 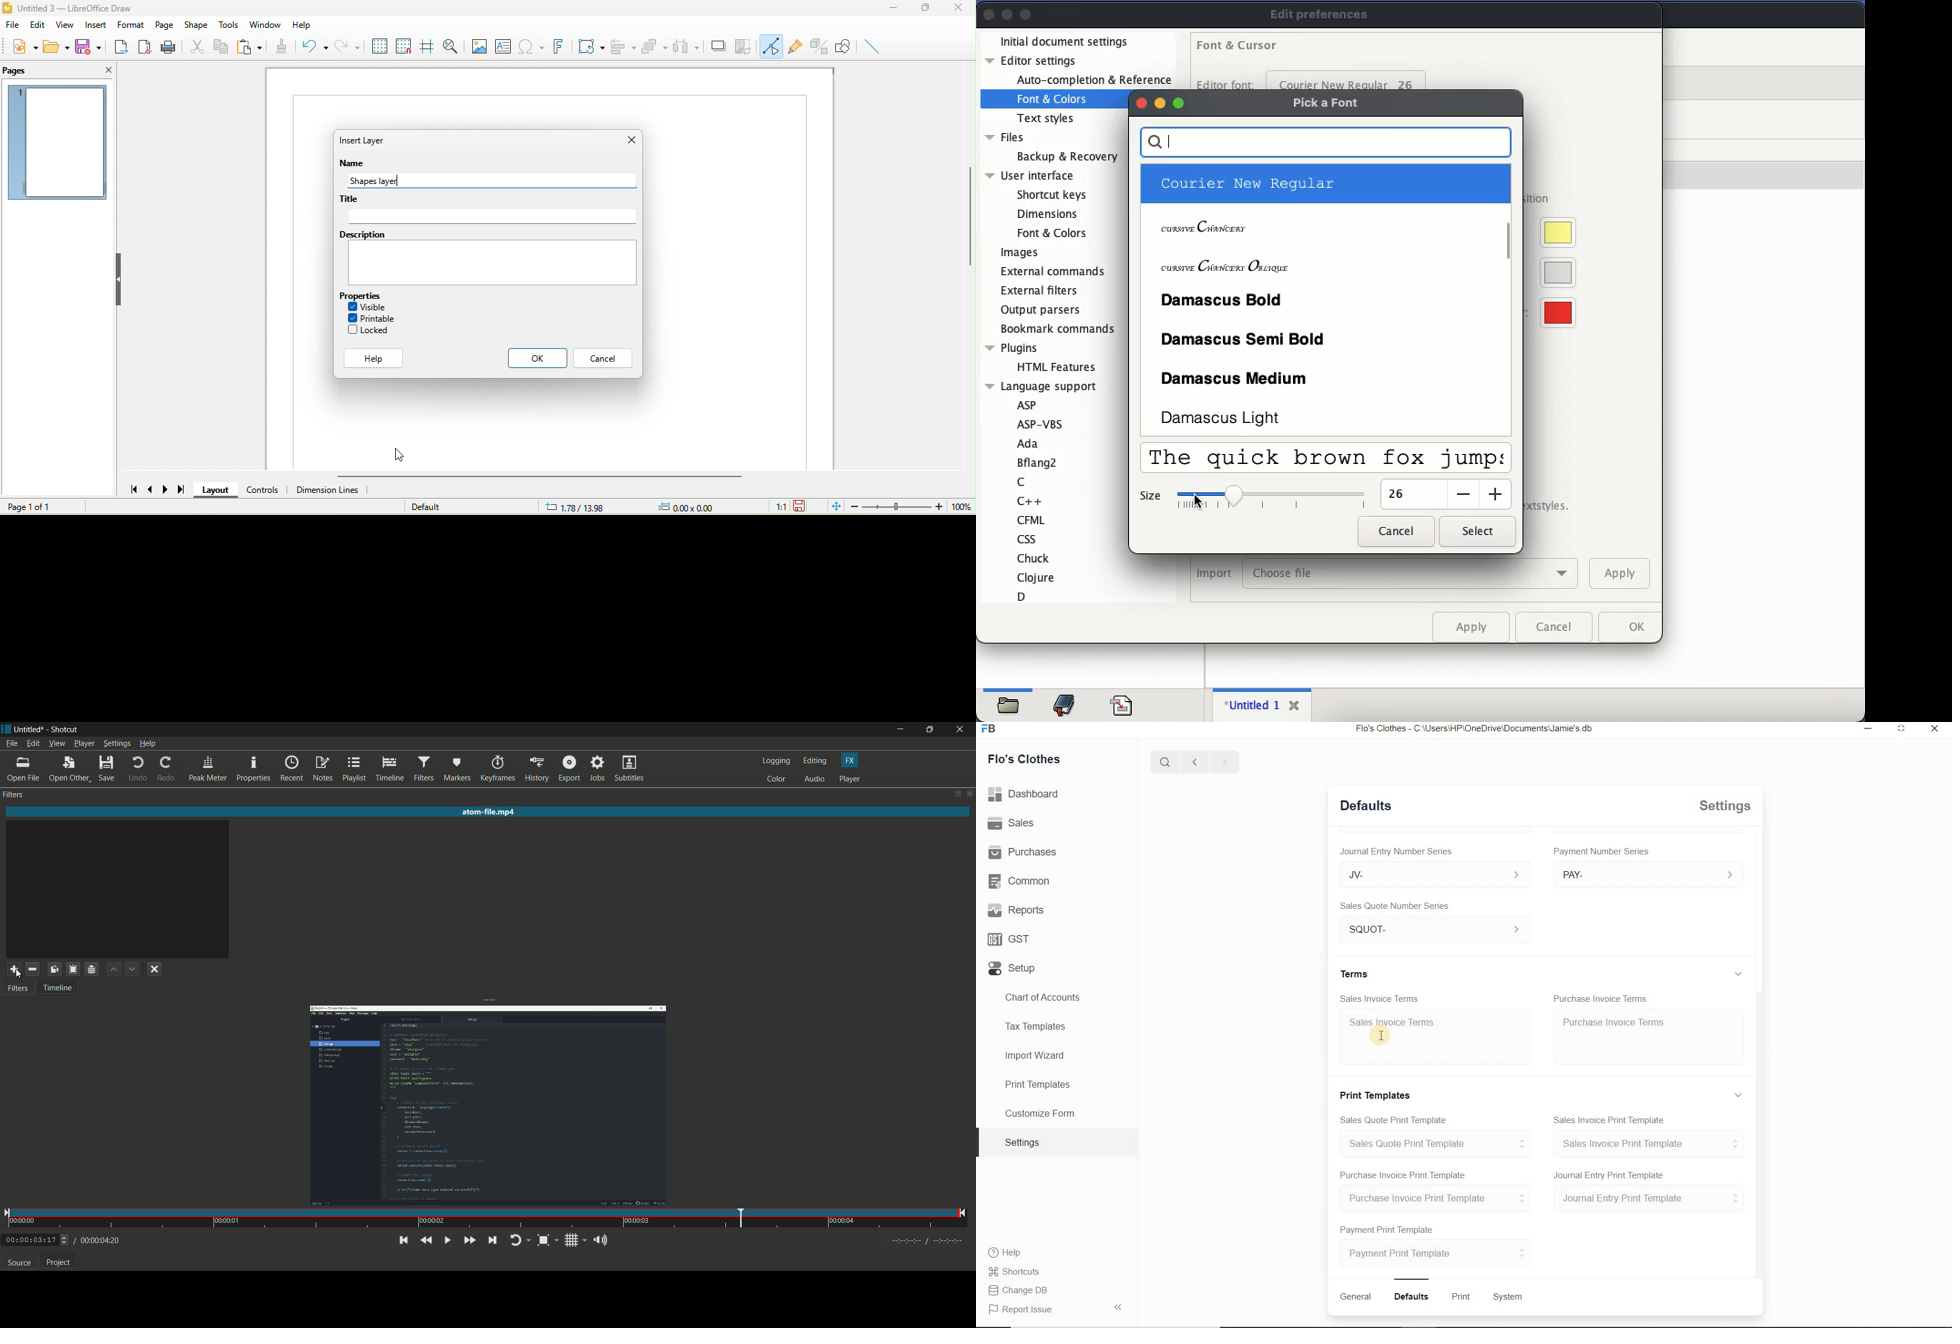 What do you see at coordinates (363, 296) in the screenshot?
I see `properties` at bounding box center [363, 296].